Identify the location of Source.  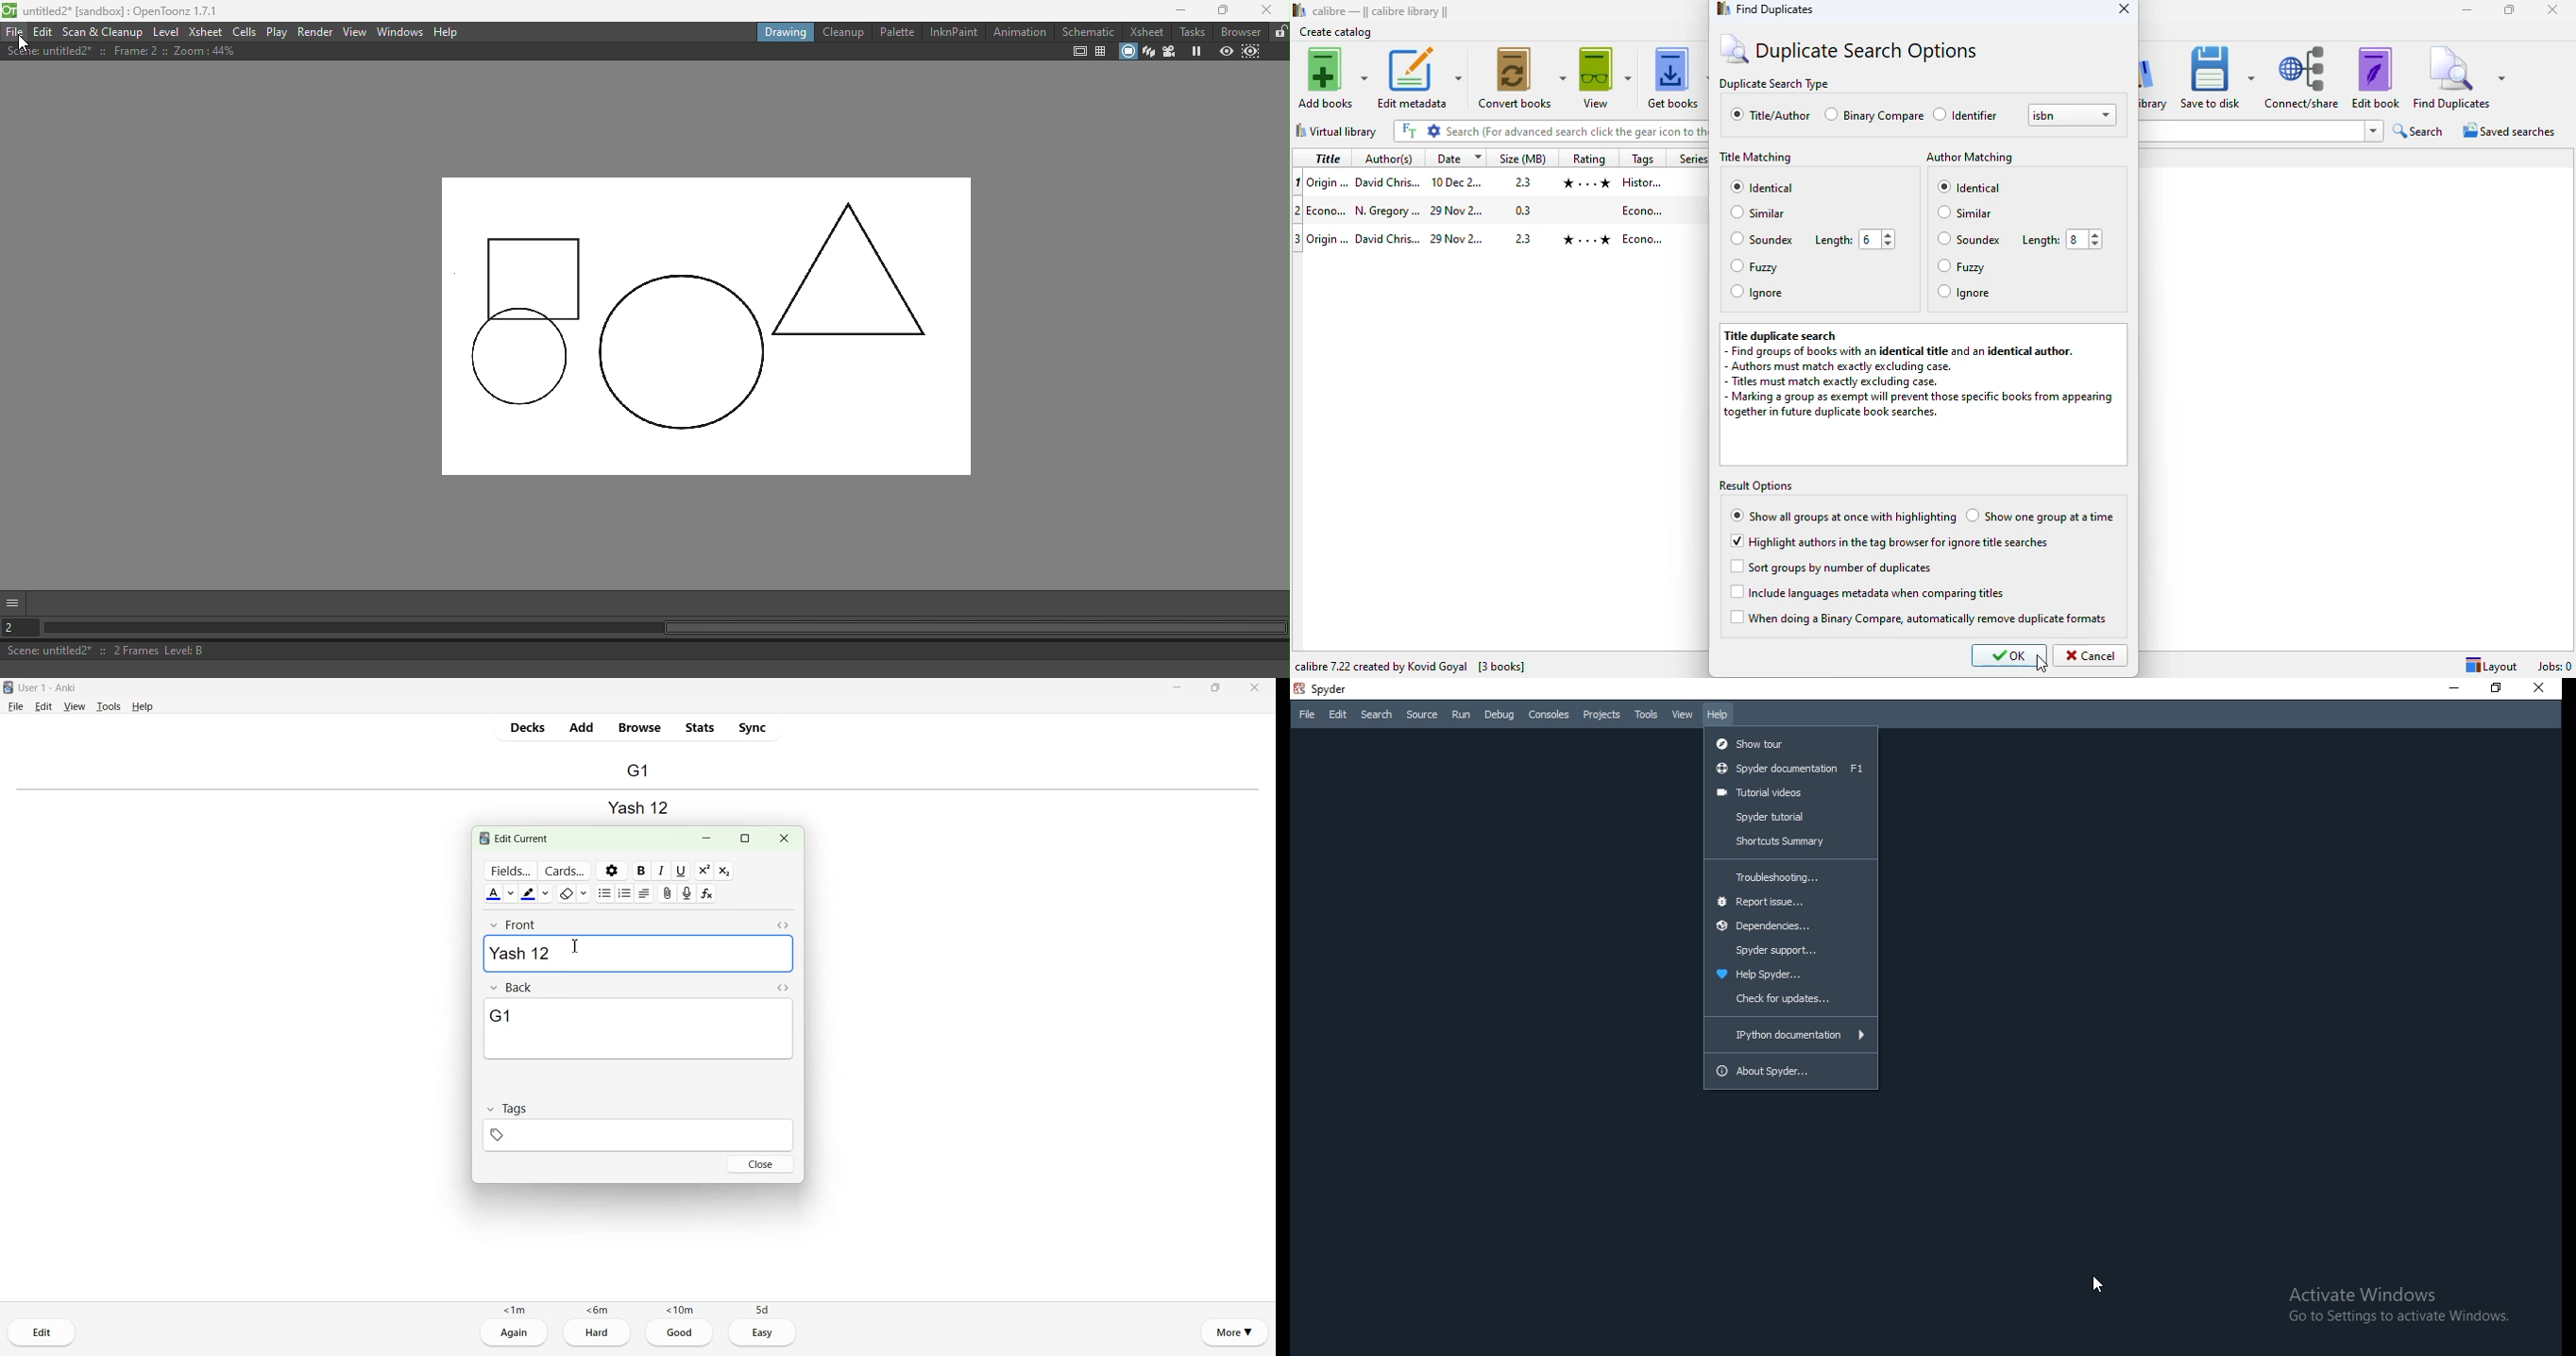
(1422, 715).